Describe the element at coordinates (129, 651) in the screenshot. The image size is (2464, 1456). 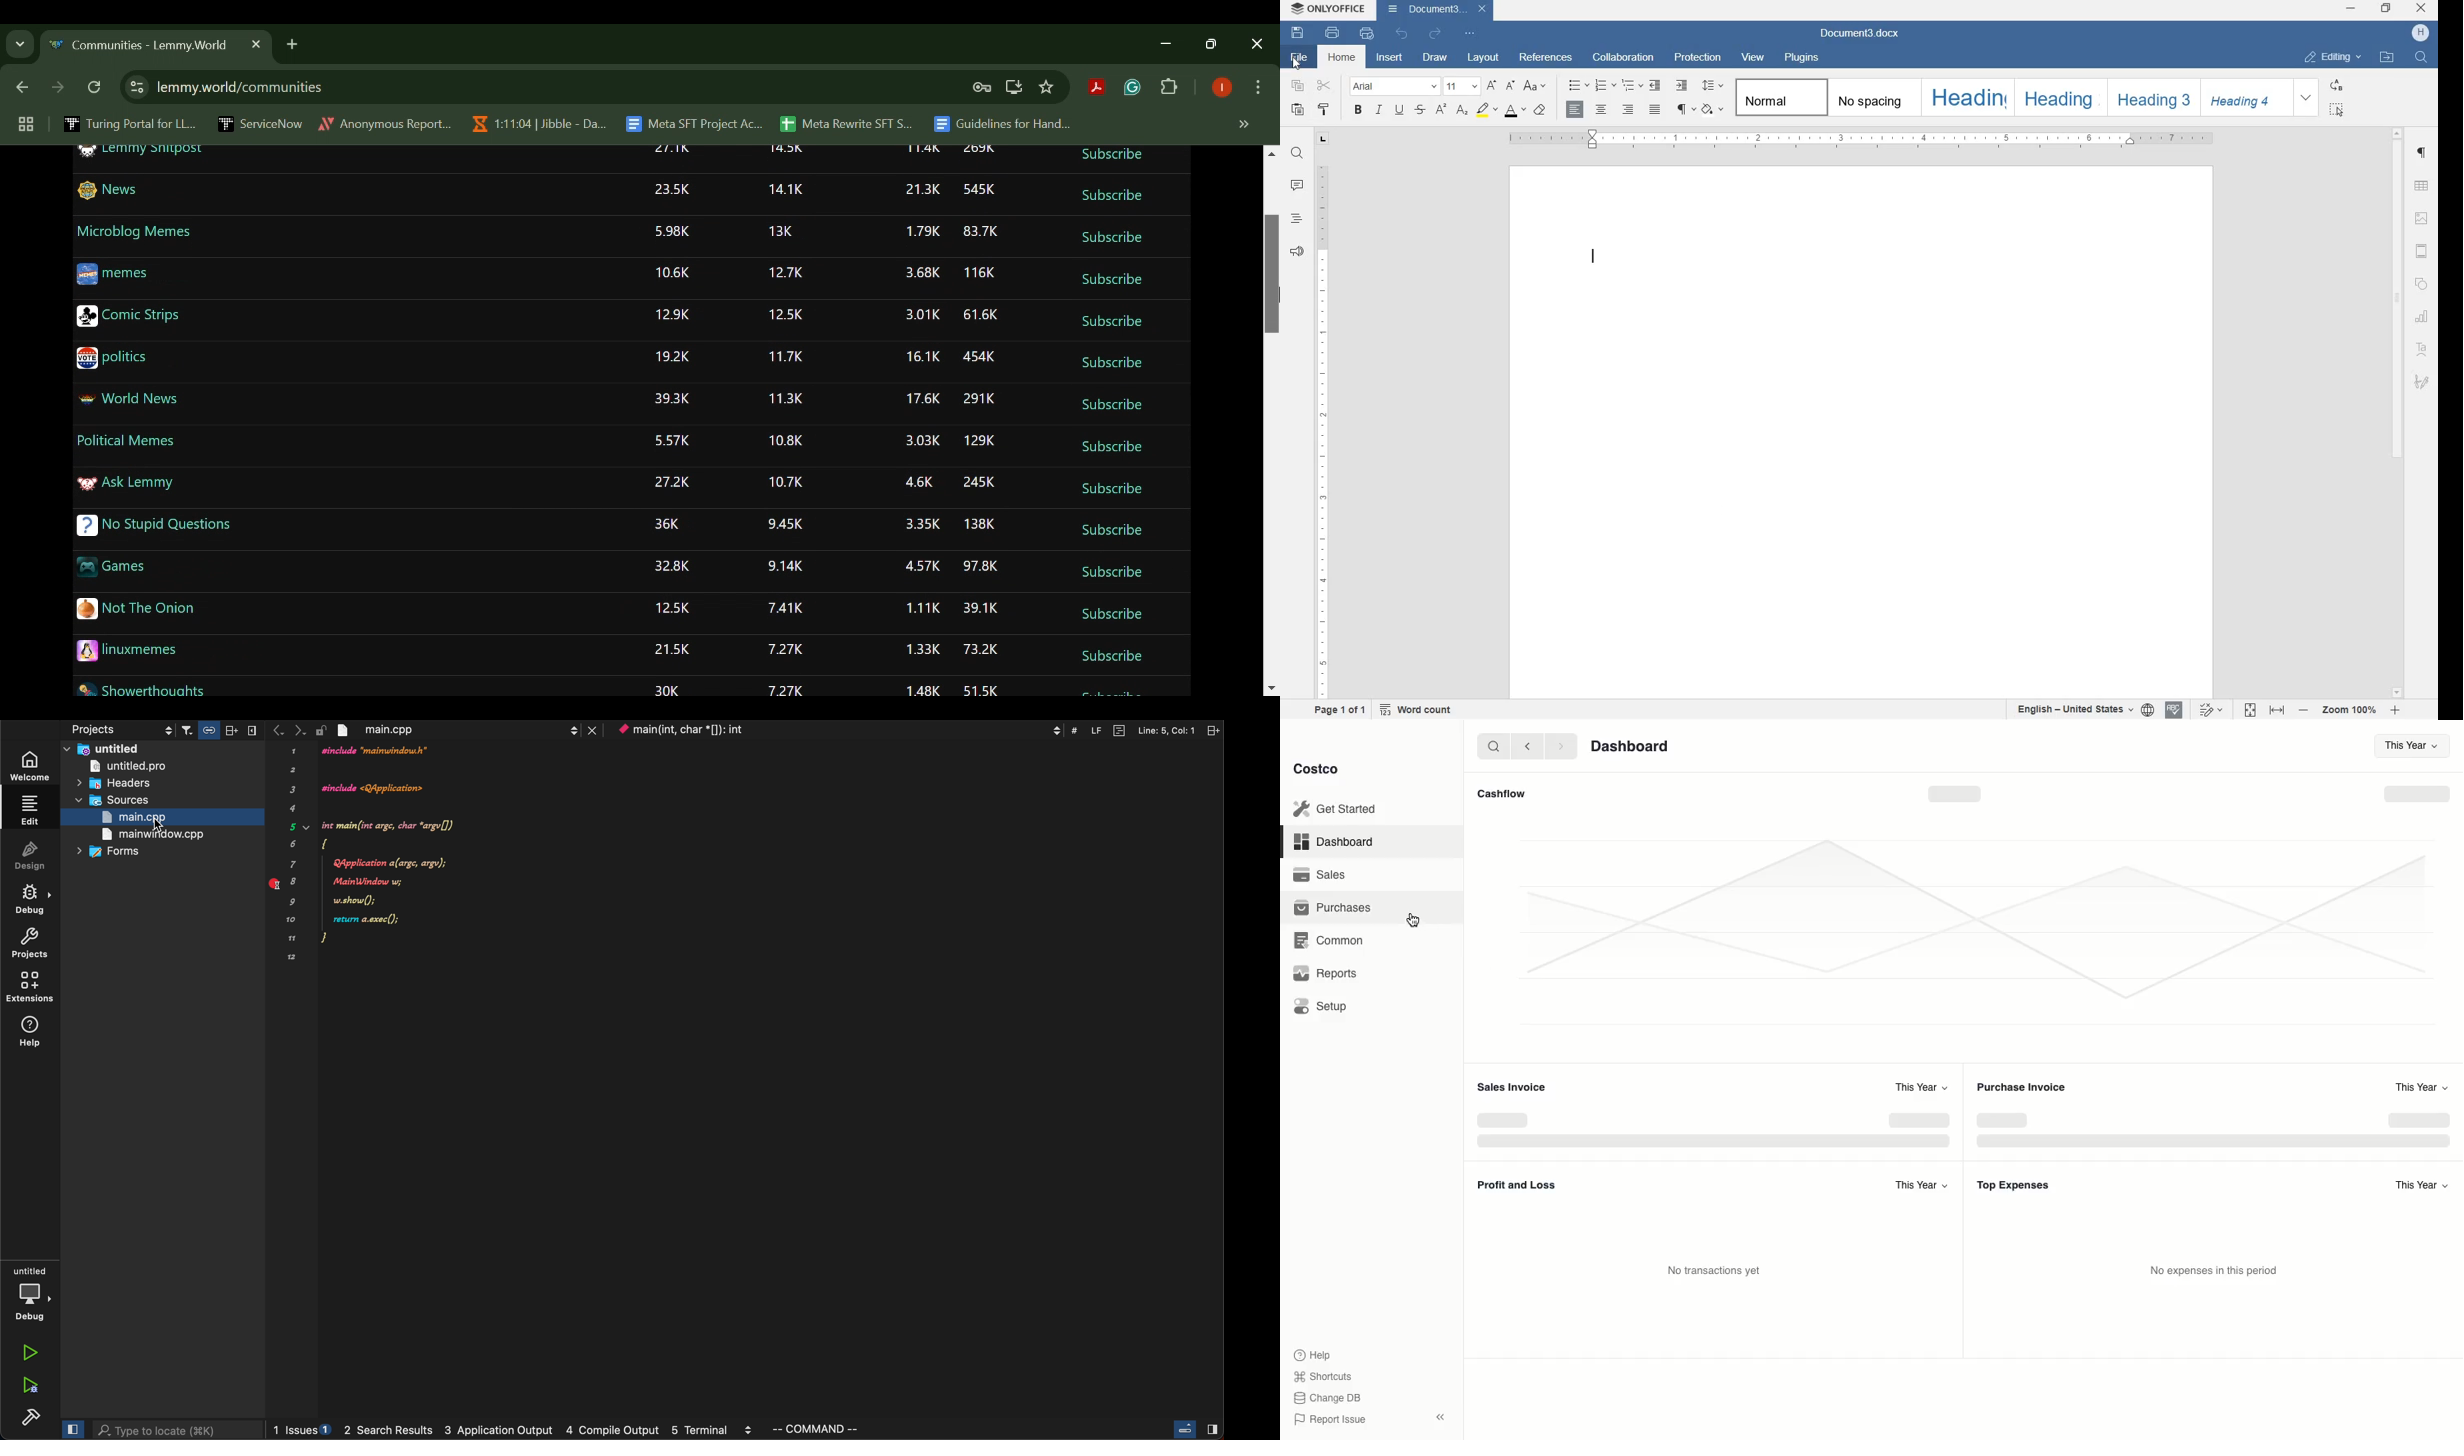
I see `linuxmemes` at that location.